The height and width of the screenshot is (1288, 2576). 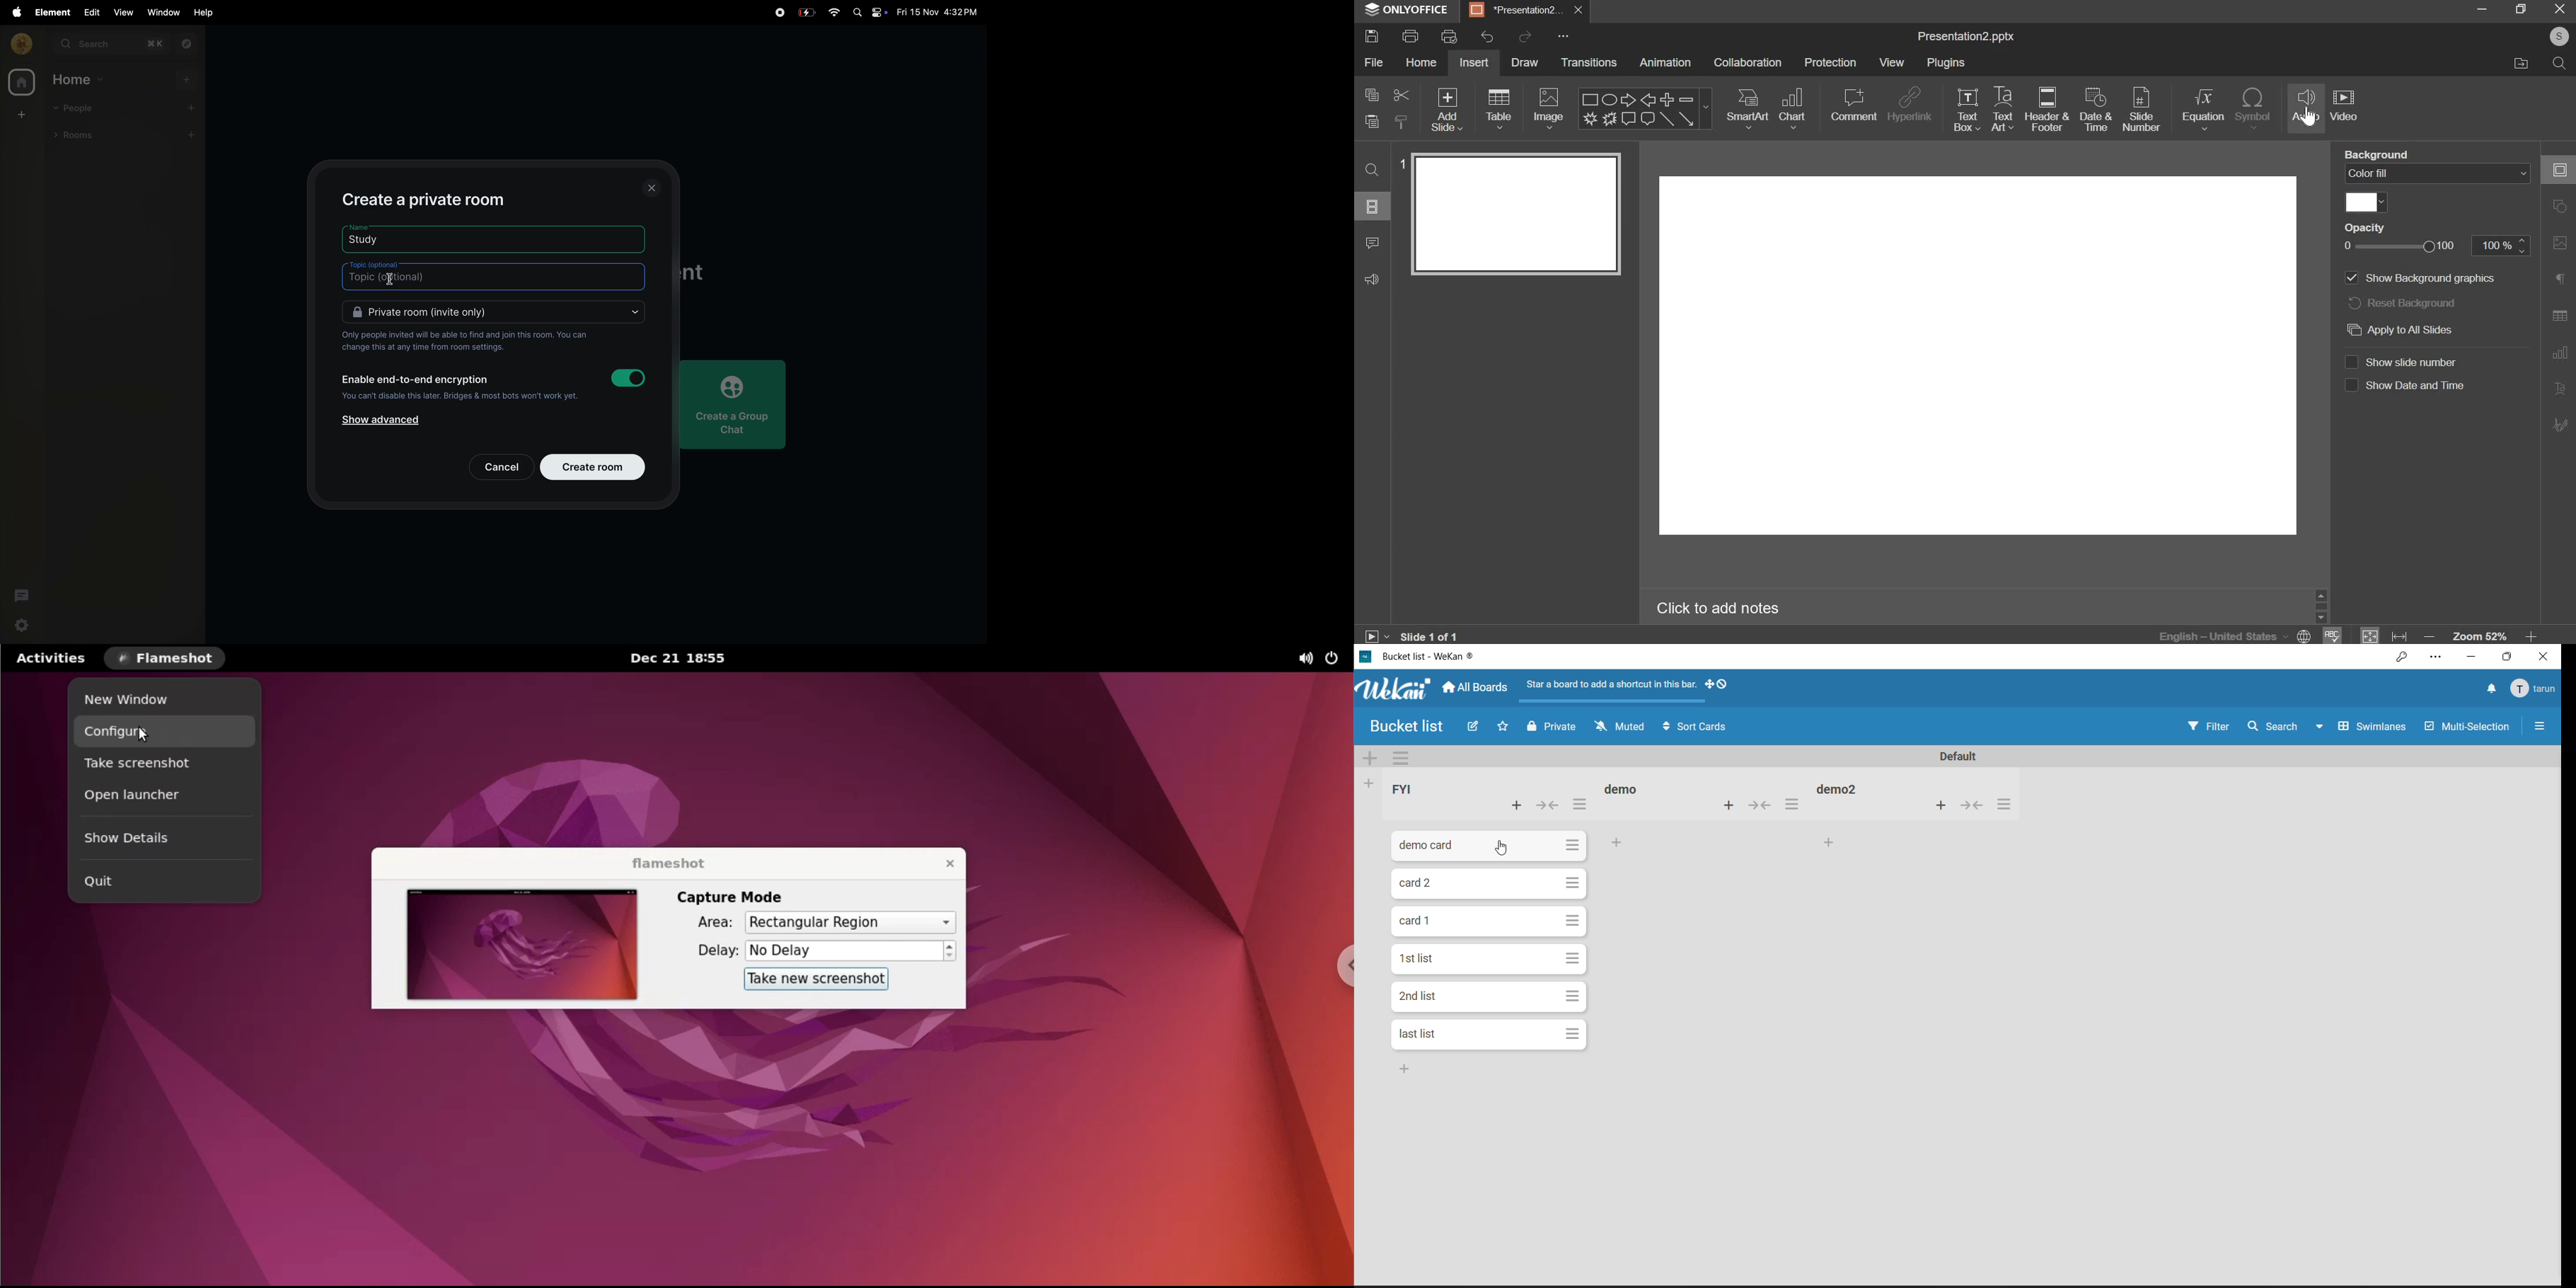 What do you see at coordinates (382, 422) in the screenshot?
I see `show advanced` at bounding box center [382, 422].